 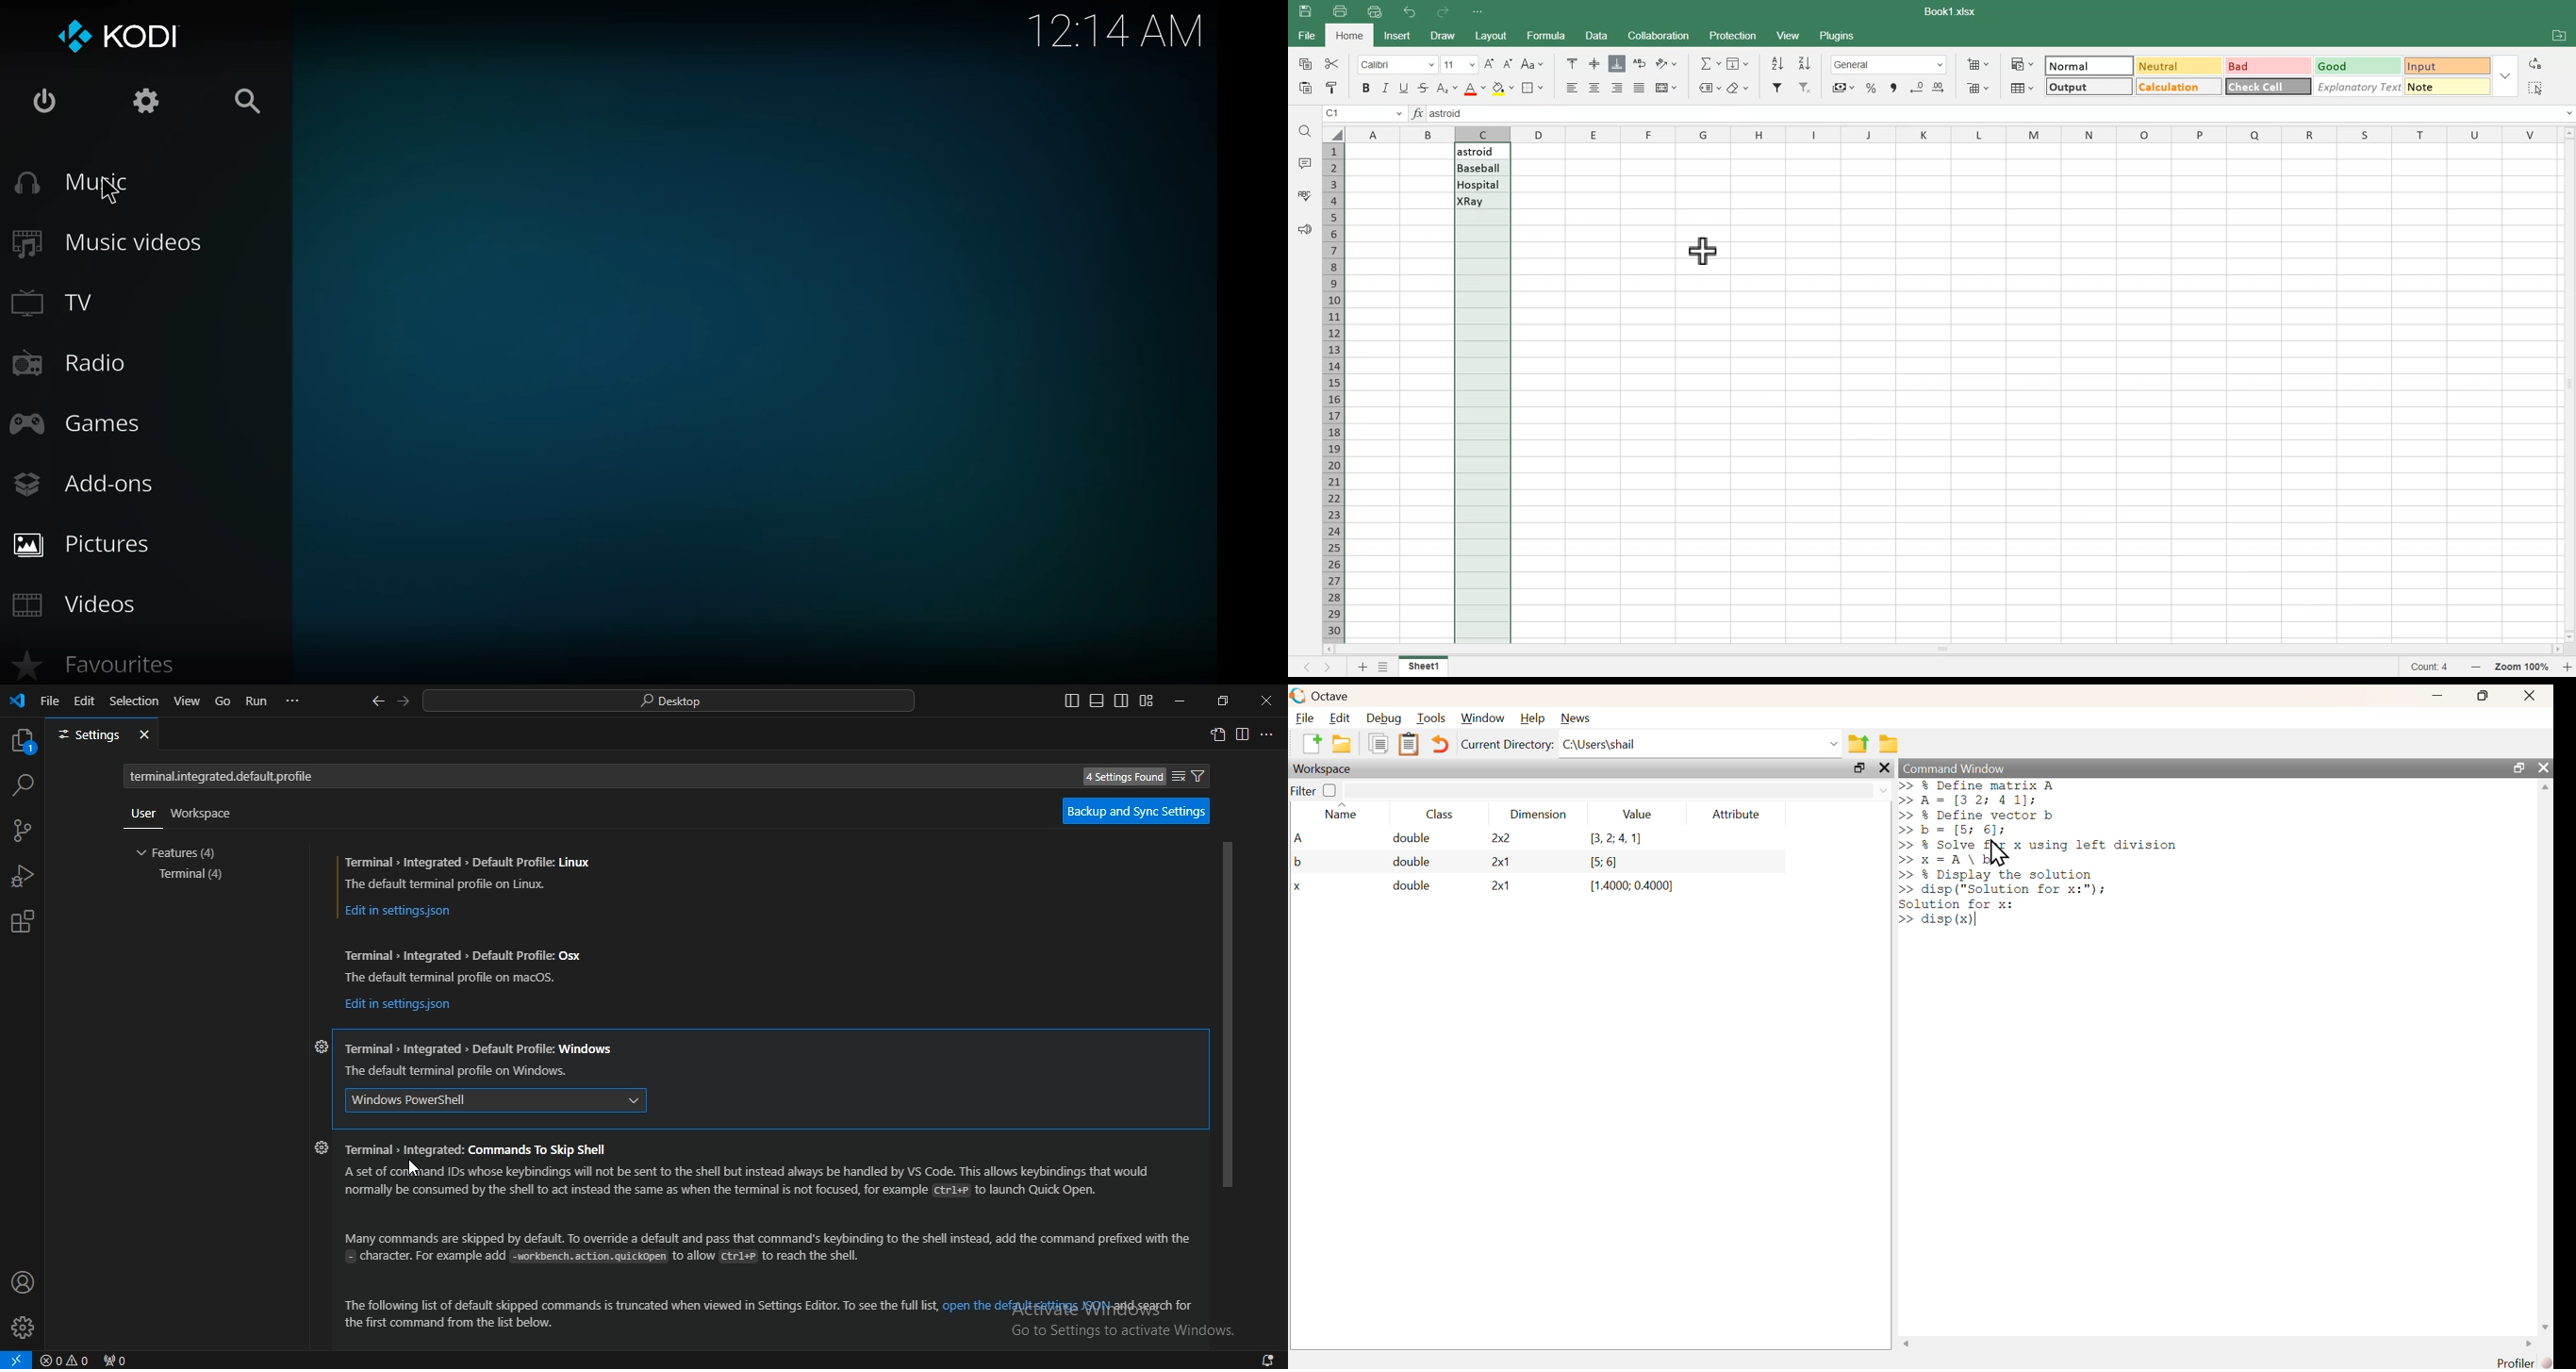 What do you see at coordinates (1072, 701) in the screenshot?
I see `toggle primary side bar` at bounding box center [1072, 701].